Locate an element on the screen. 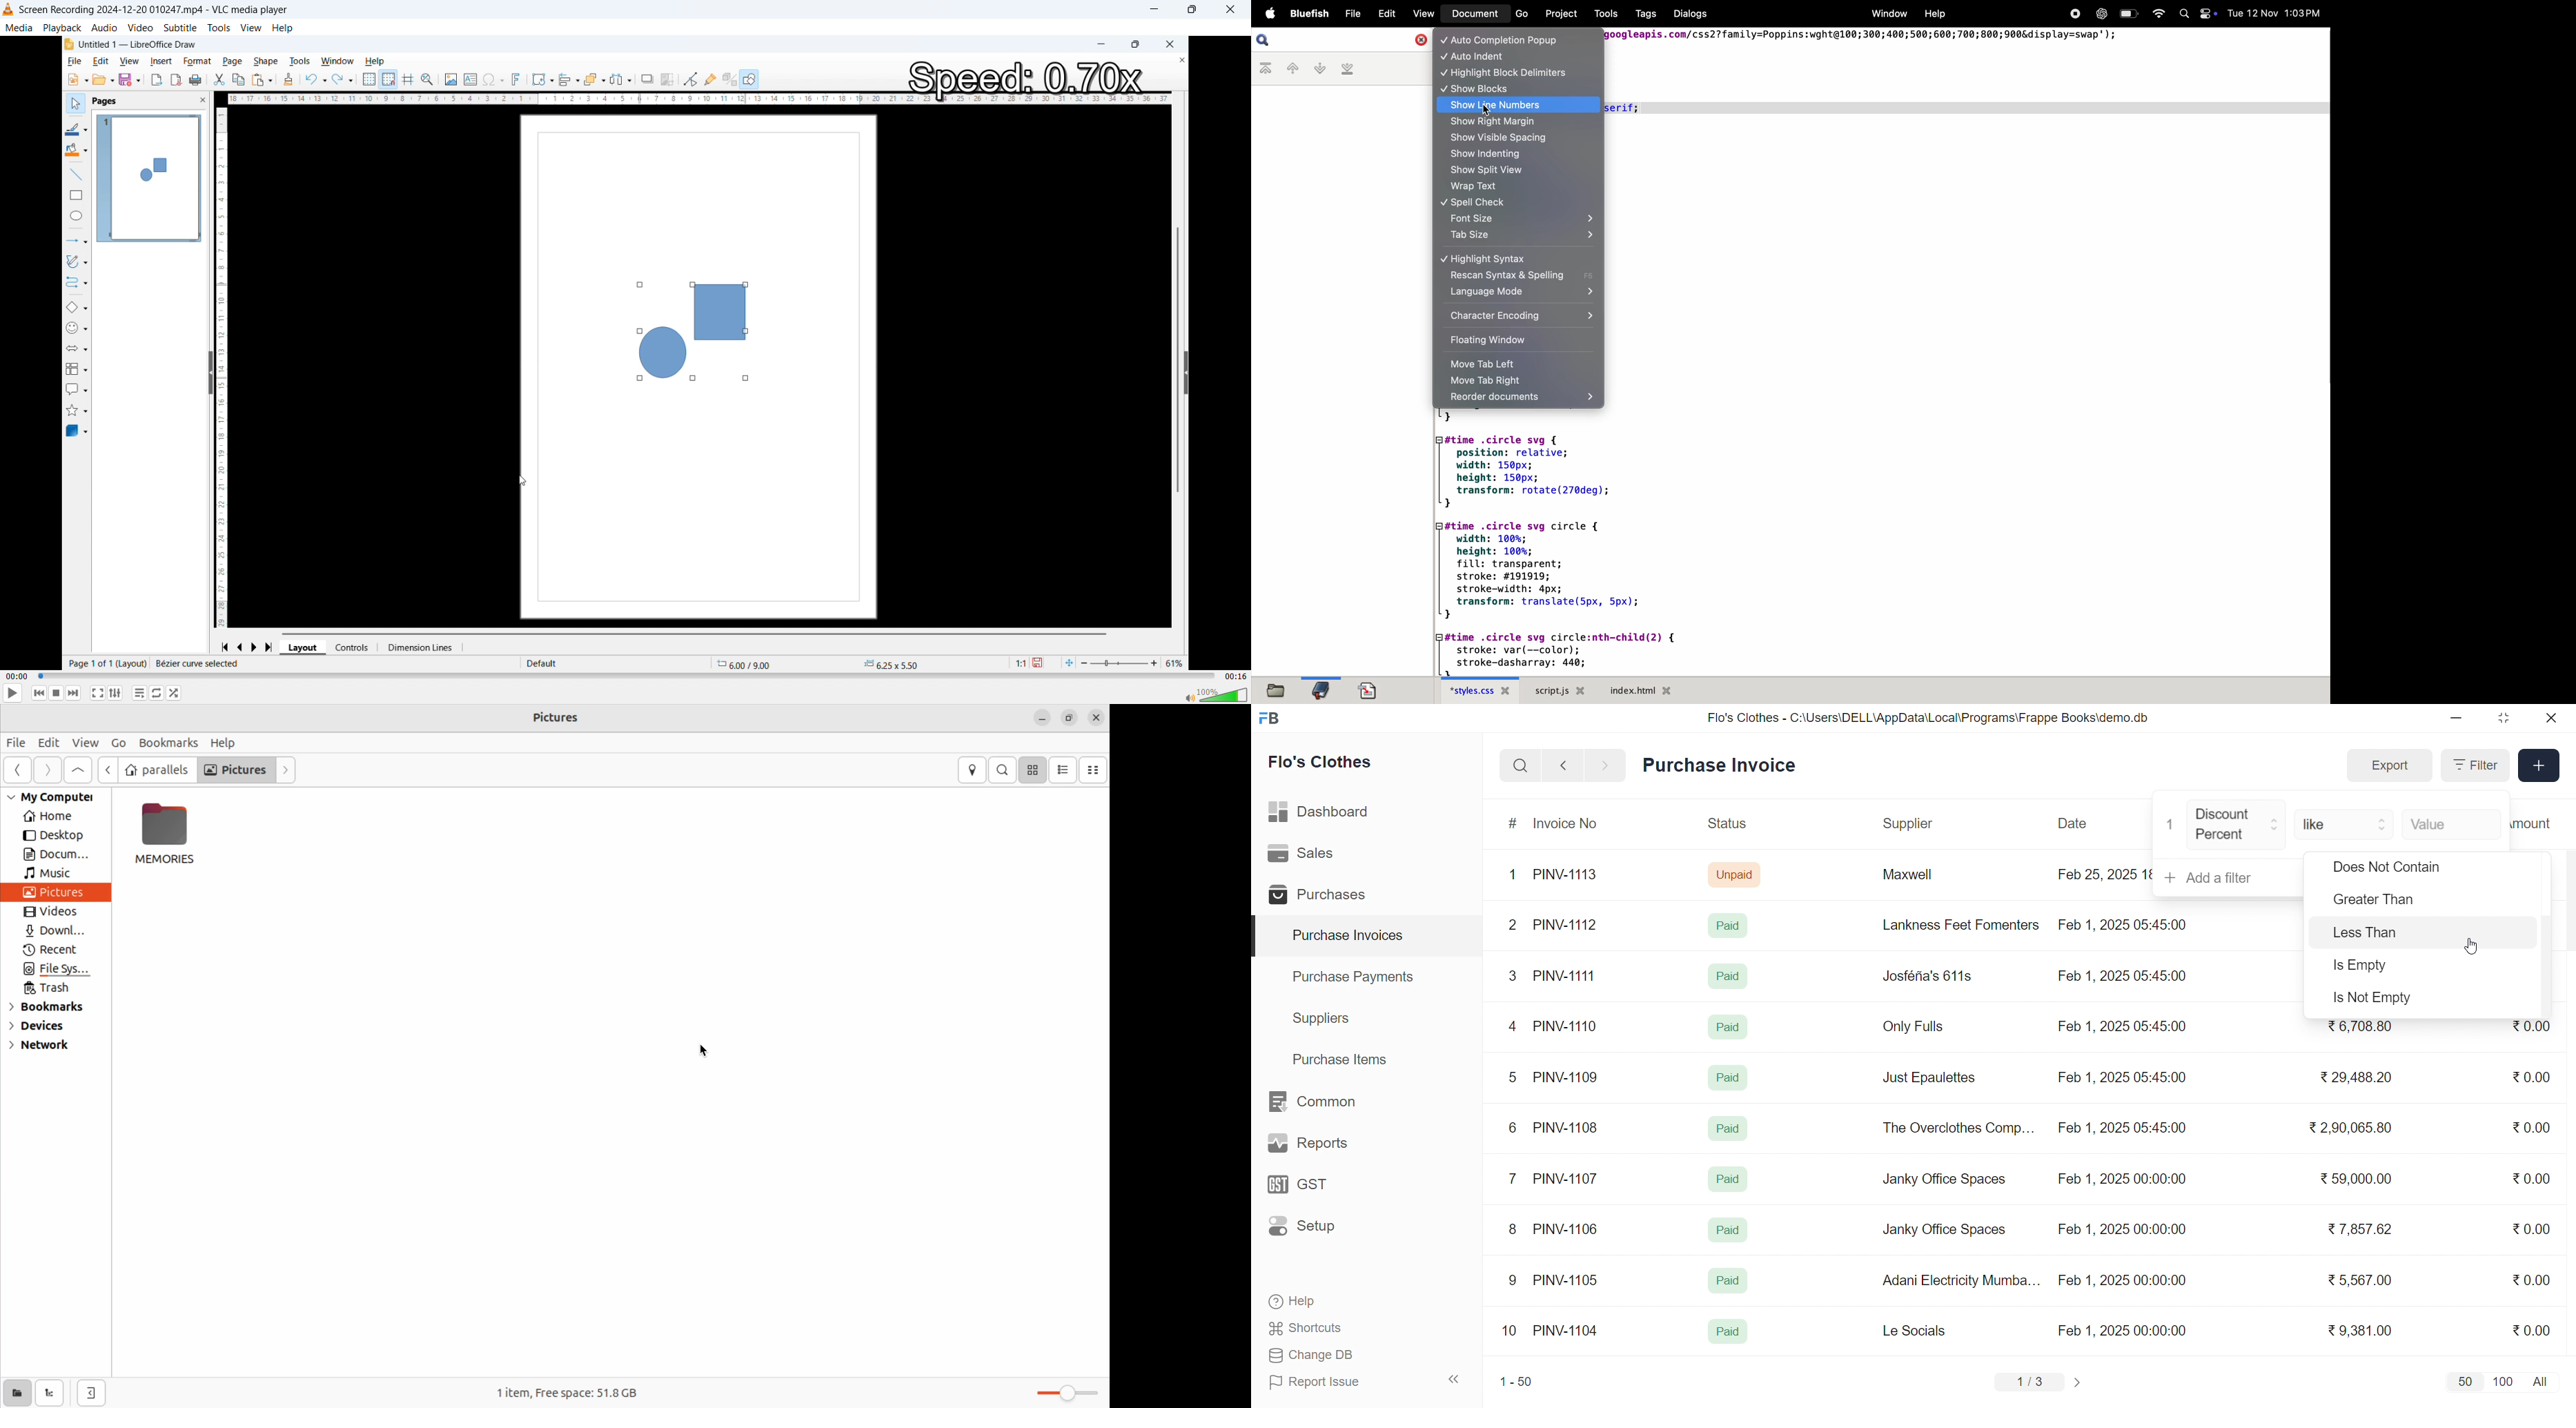  Chatgpt is located at coordinates (2101, 14).